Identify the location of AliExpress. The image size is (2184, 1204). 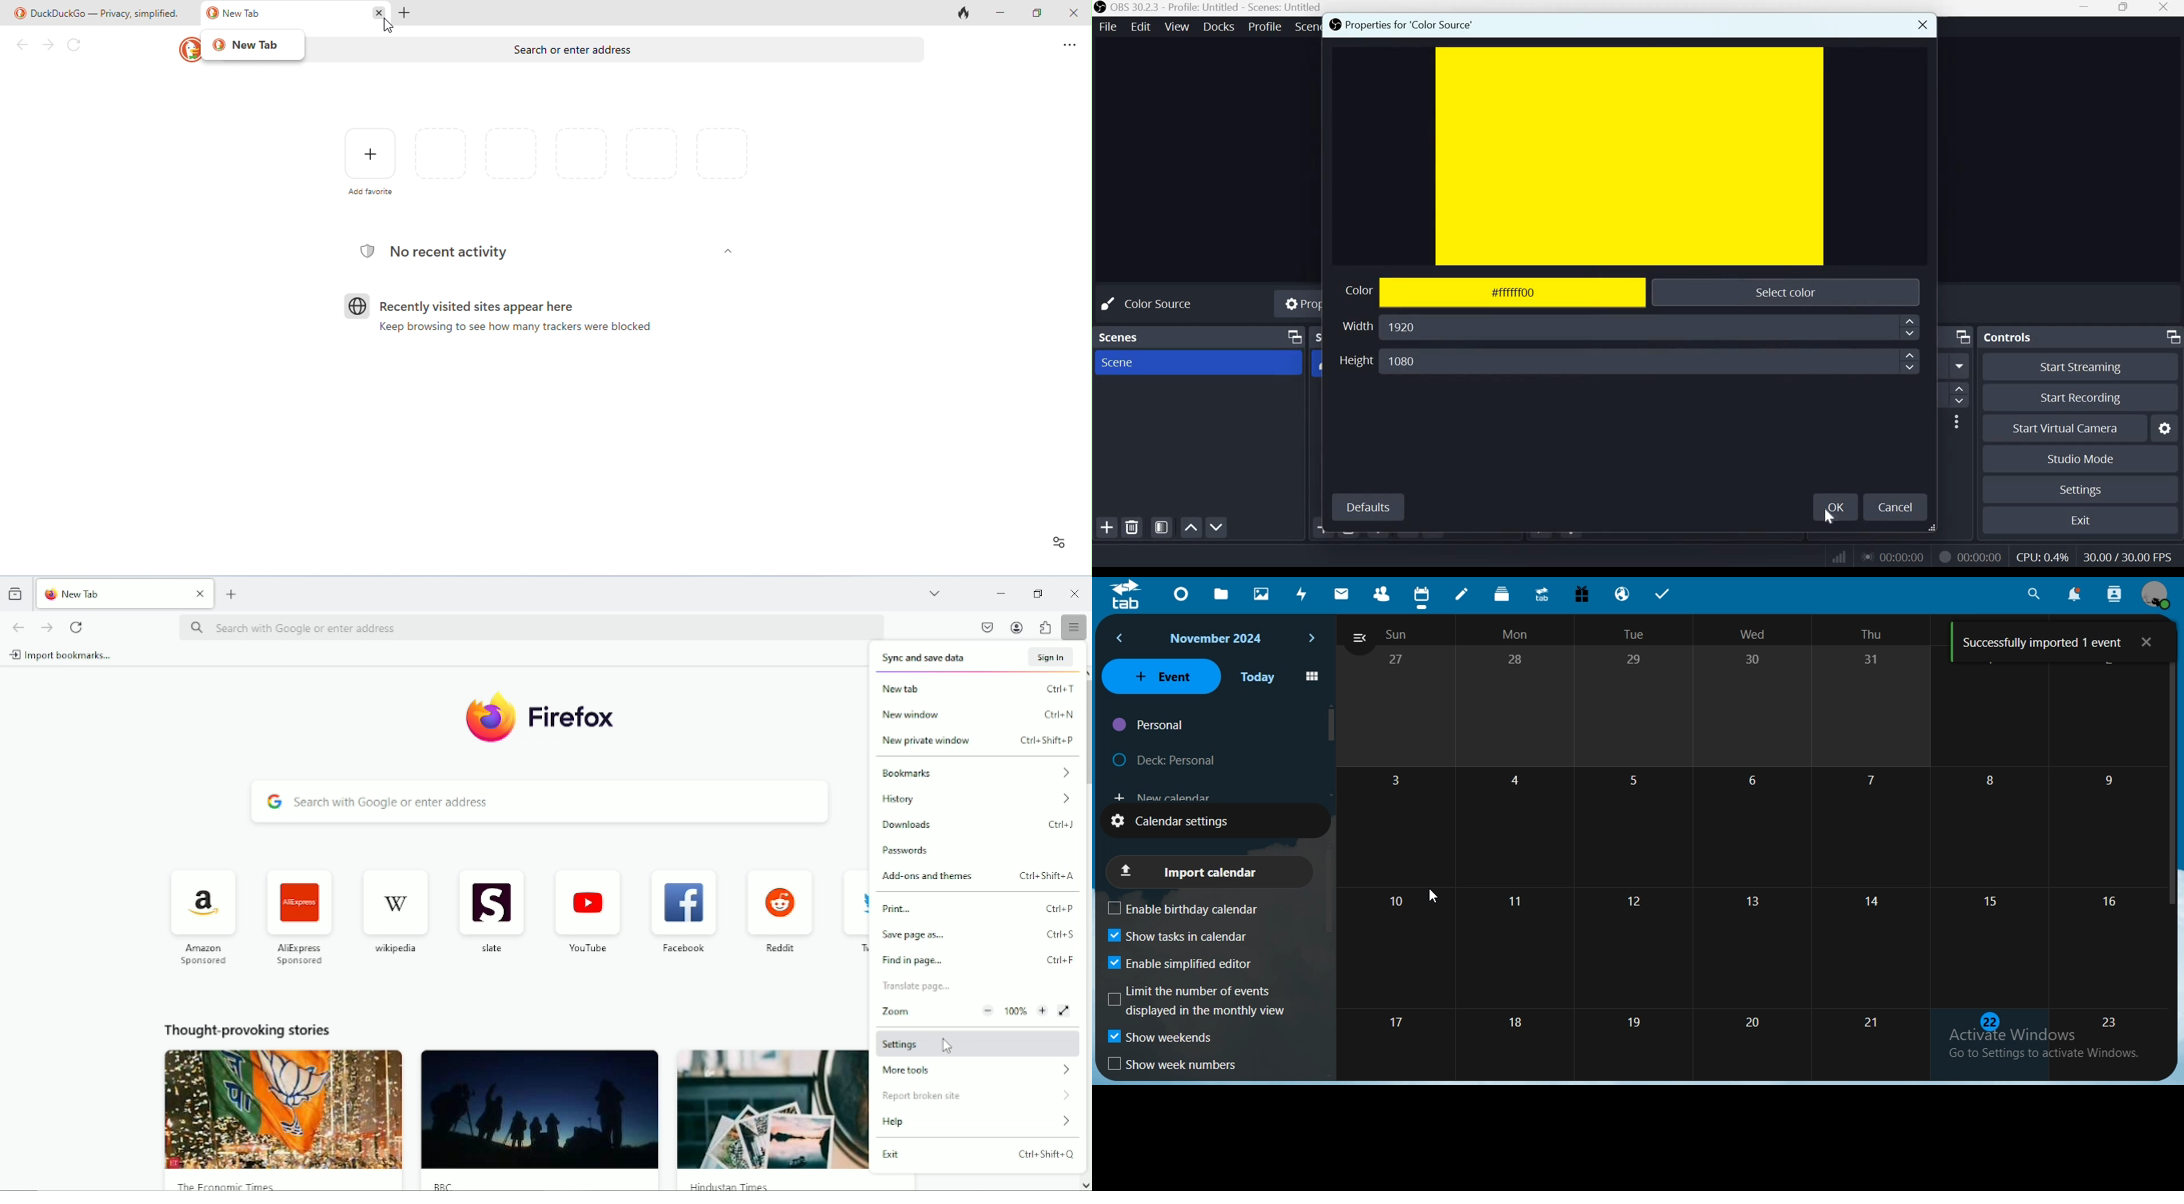
(301, 954).